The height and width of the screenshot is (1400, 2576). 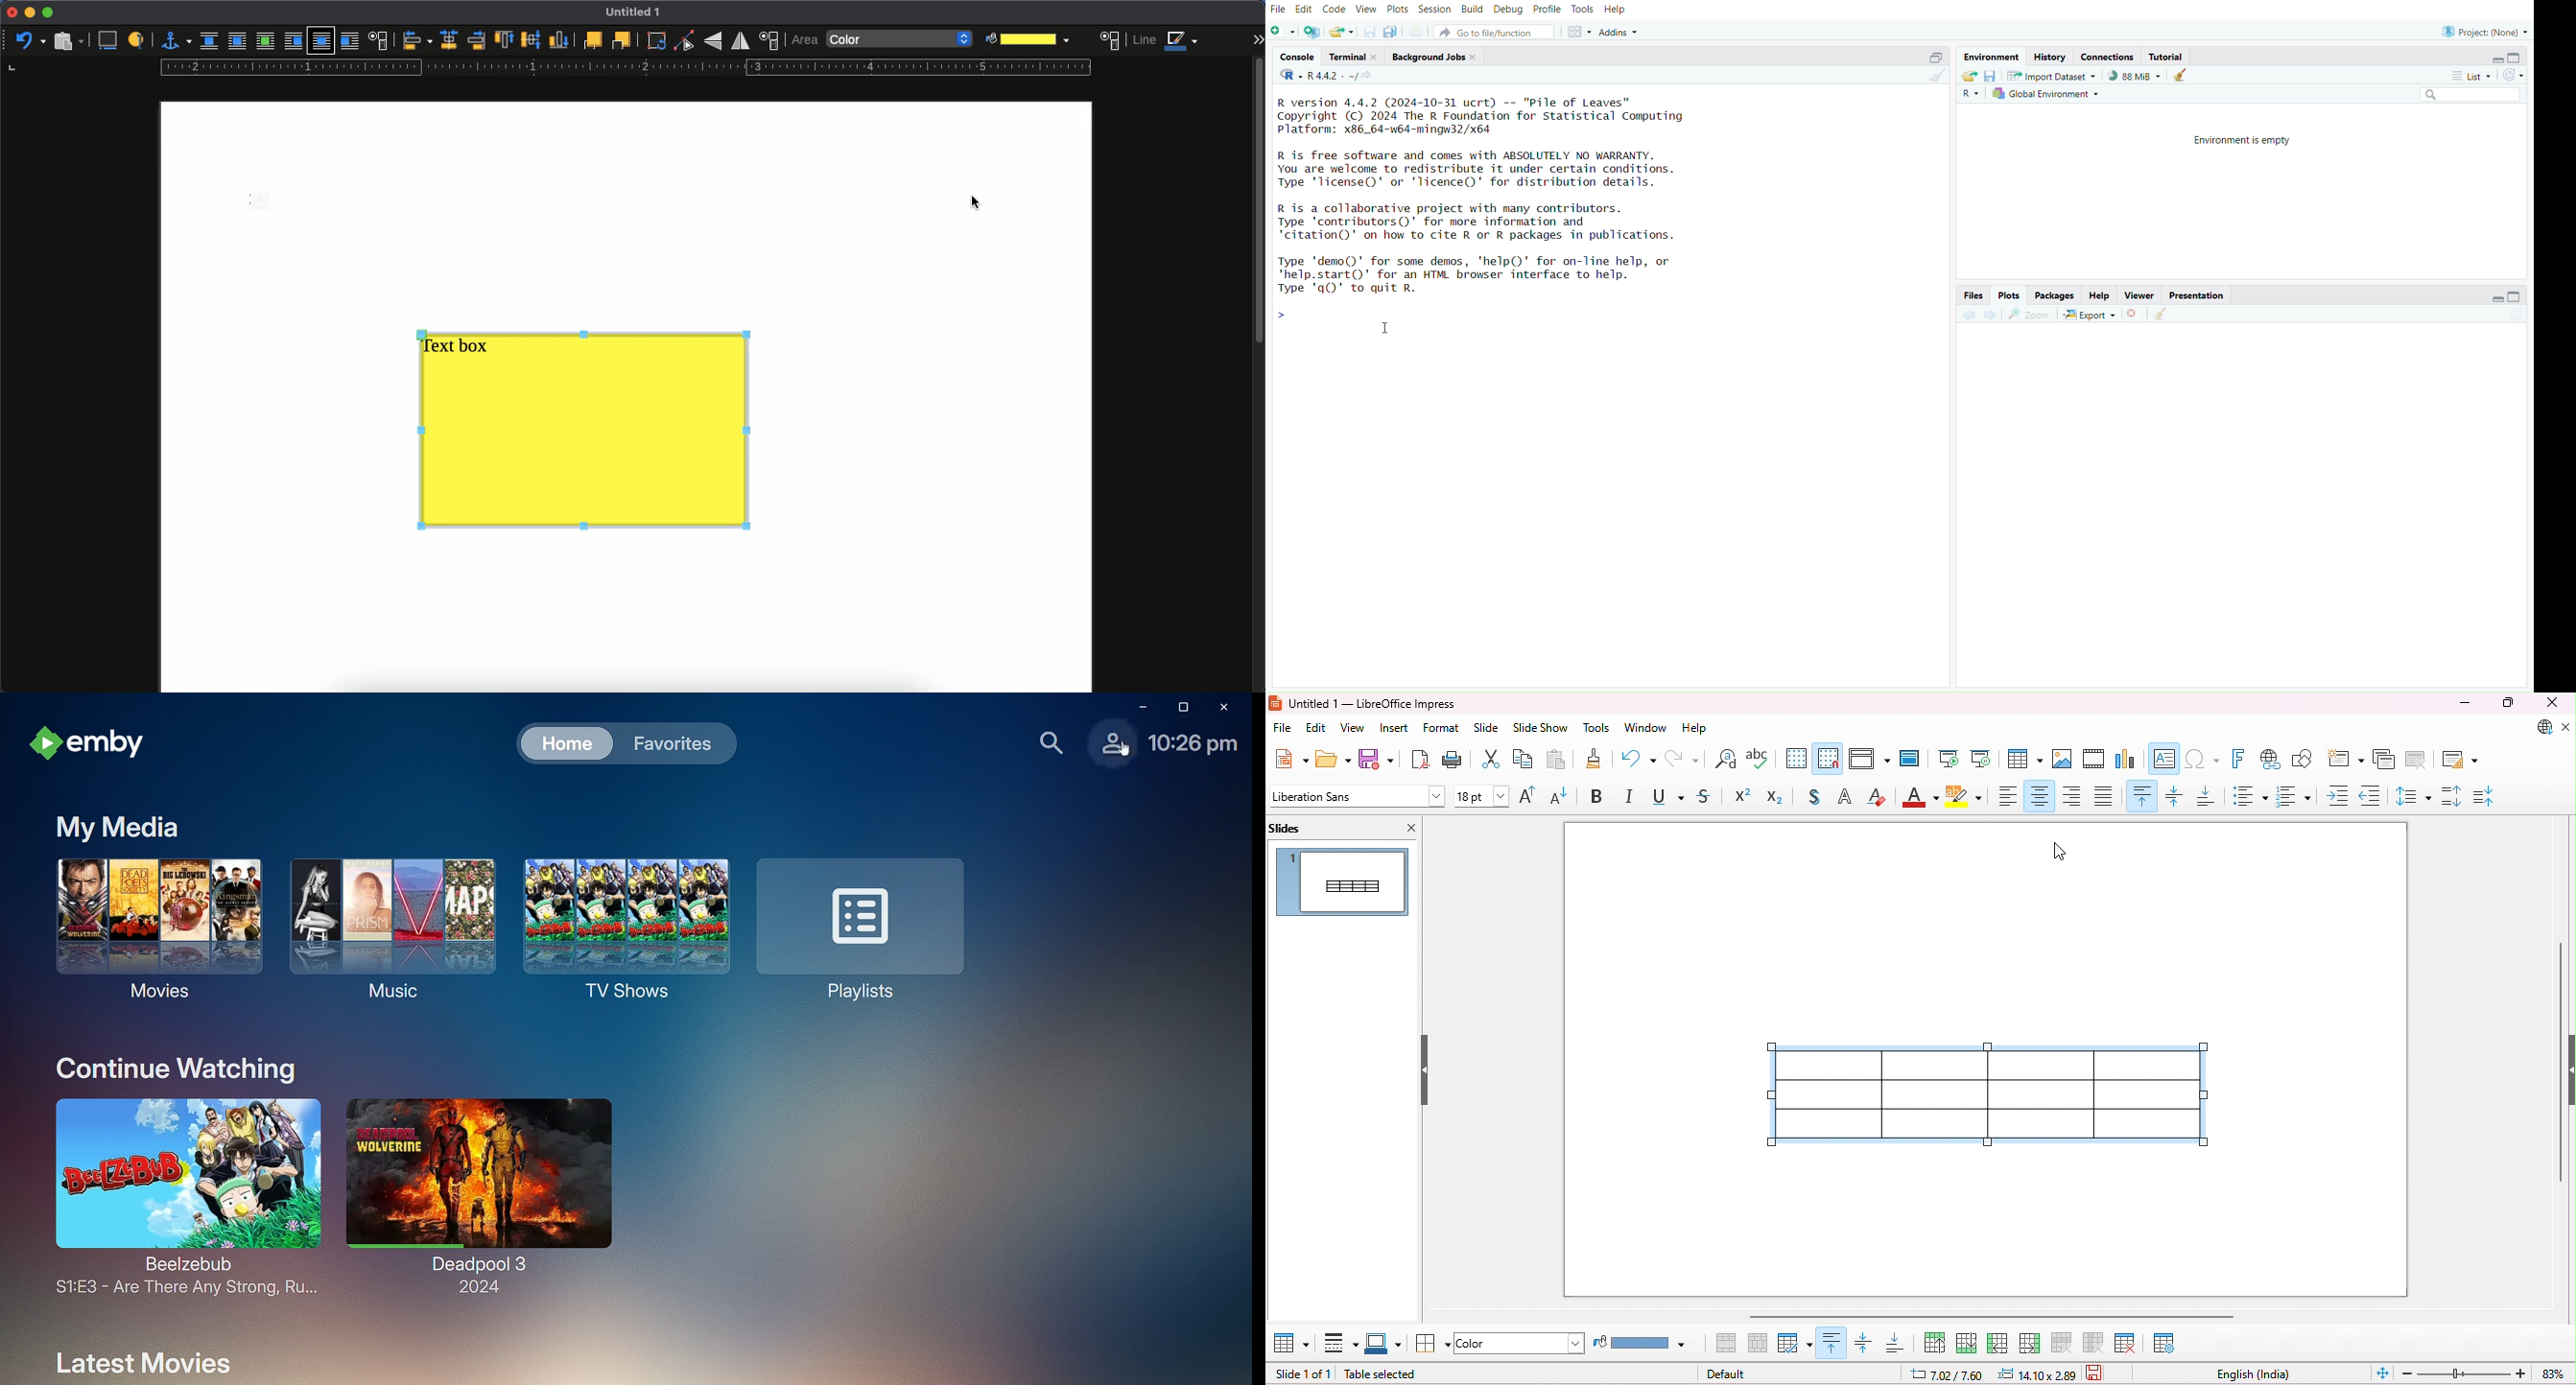 I want to click on expand, so click(x=2492, y=300).